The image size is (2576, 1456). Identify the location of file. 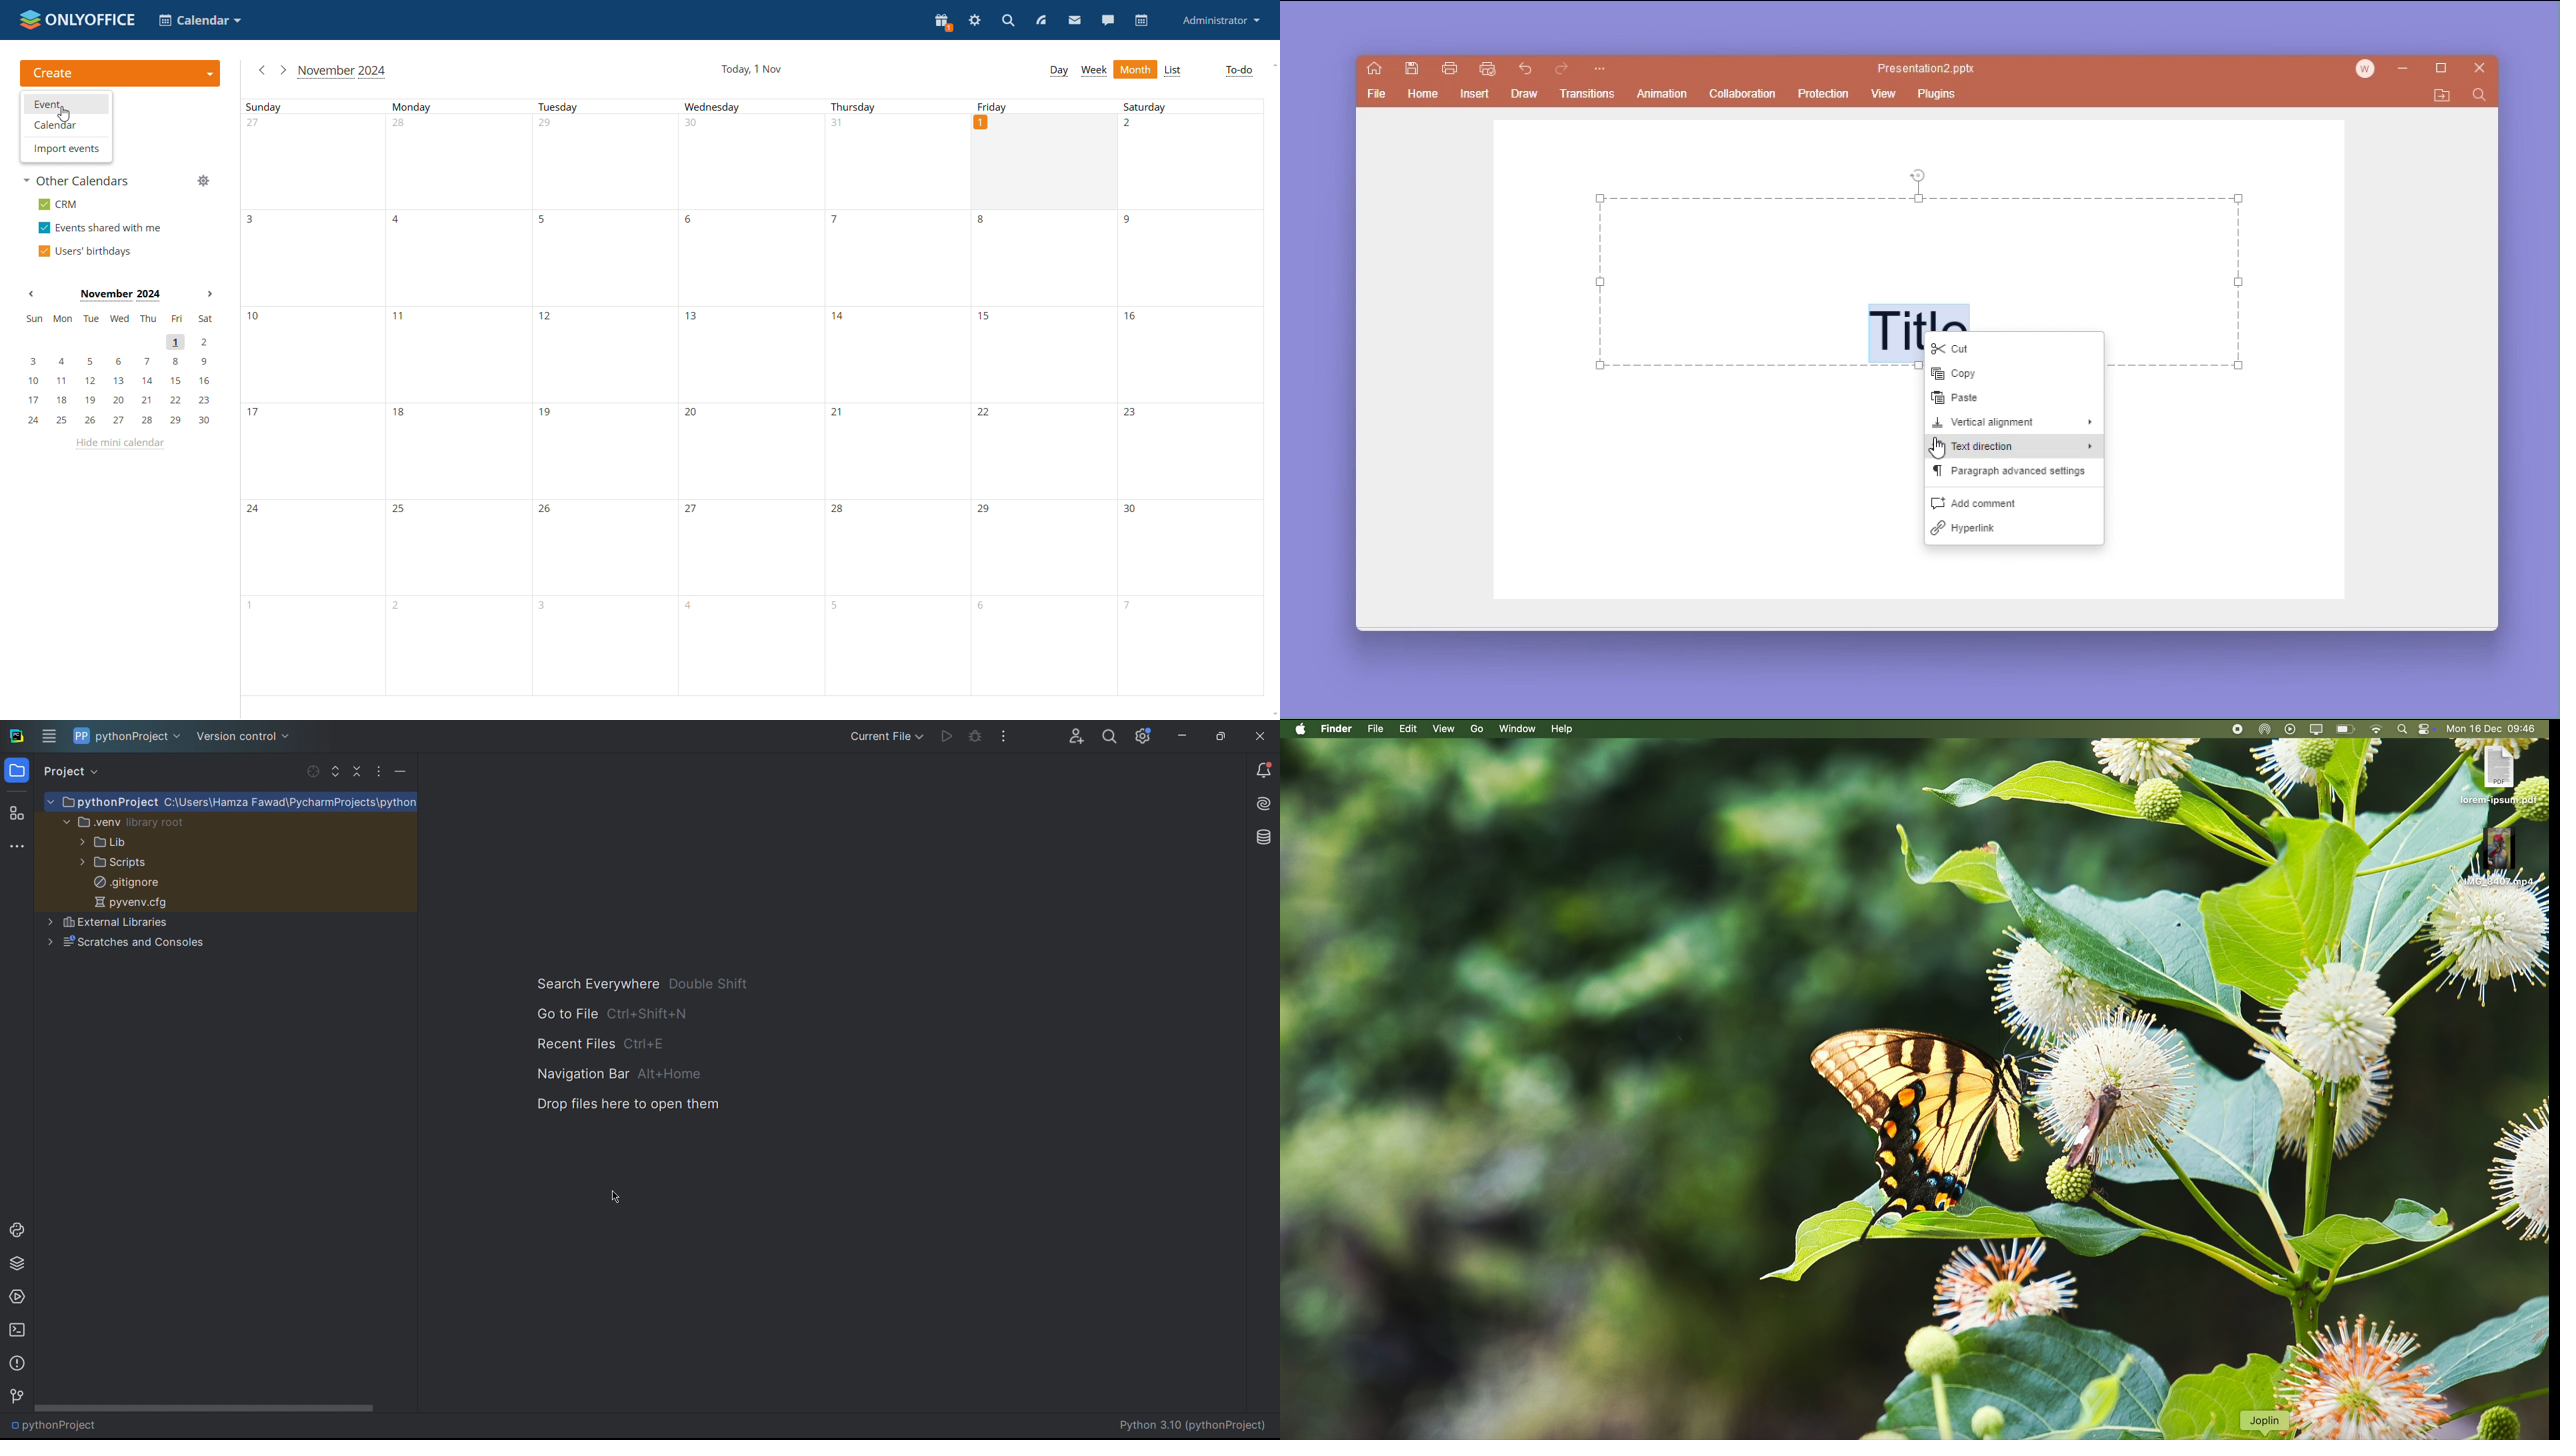
(2502, 774).